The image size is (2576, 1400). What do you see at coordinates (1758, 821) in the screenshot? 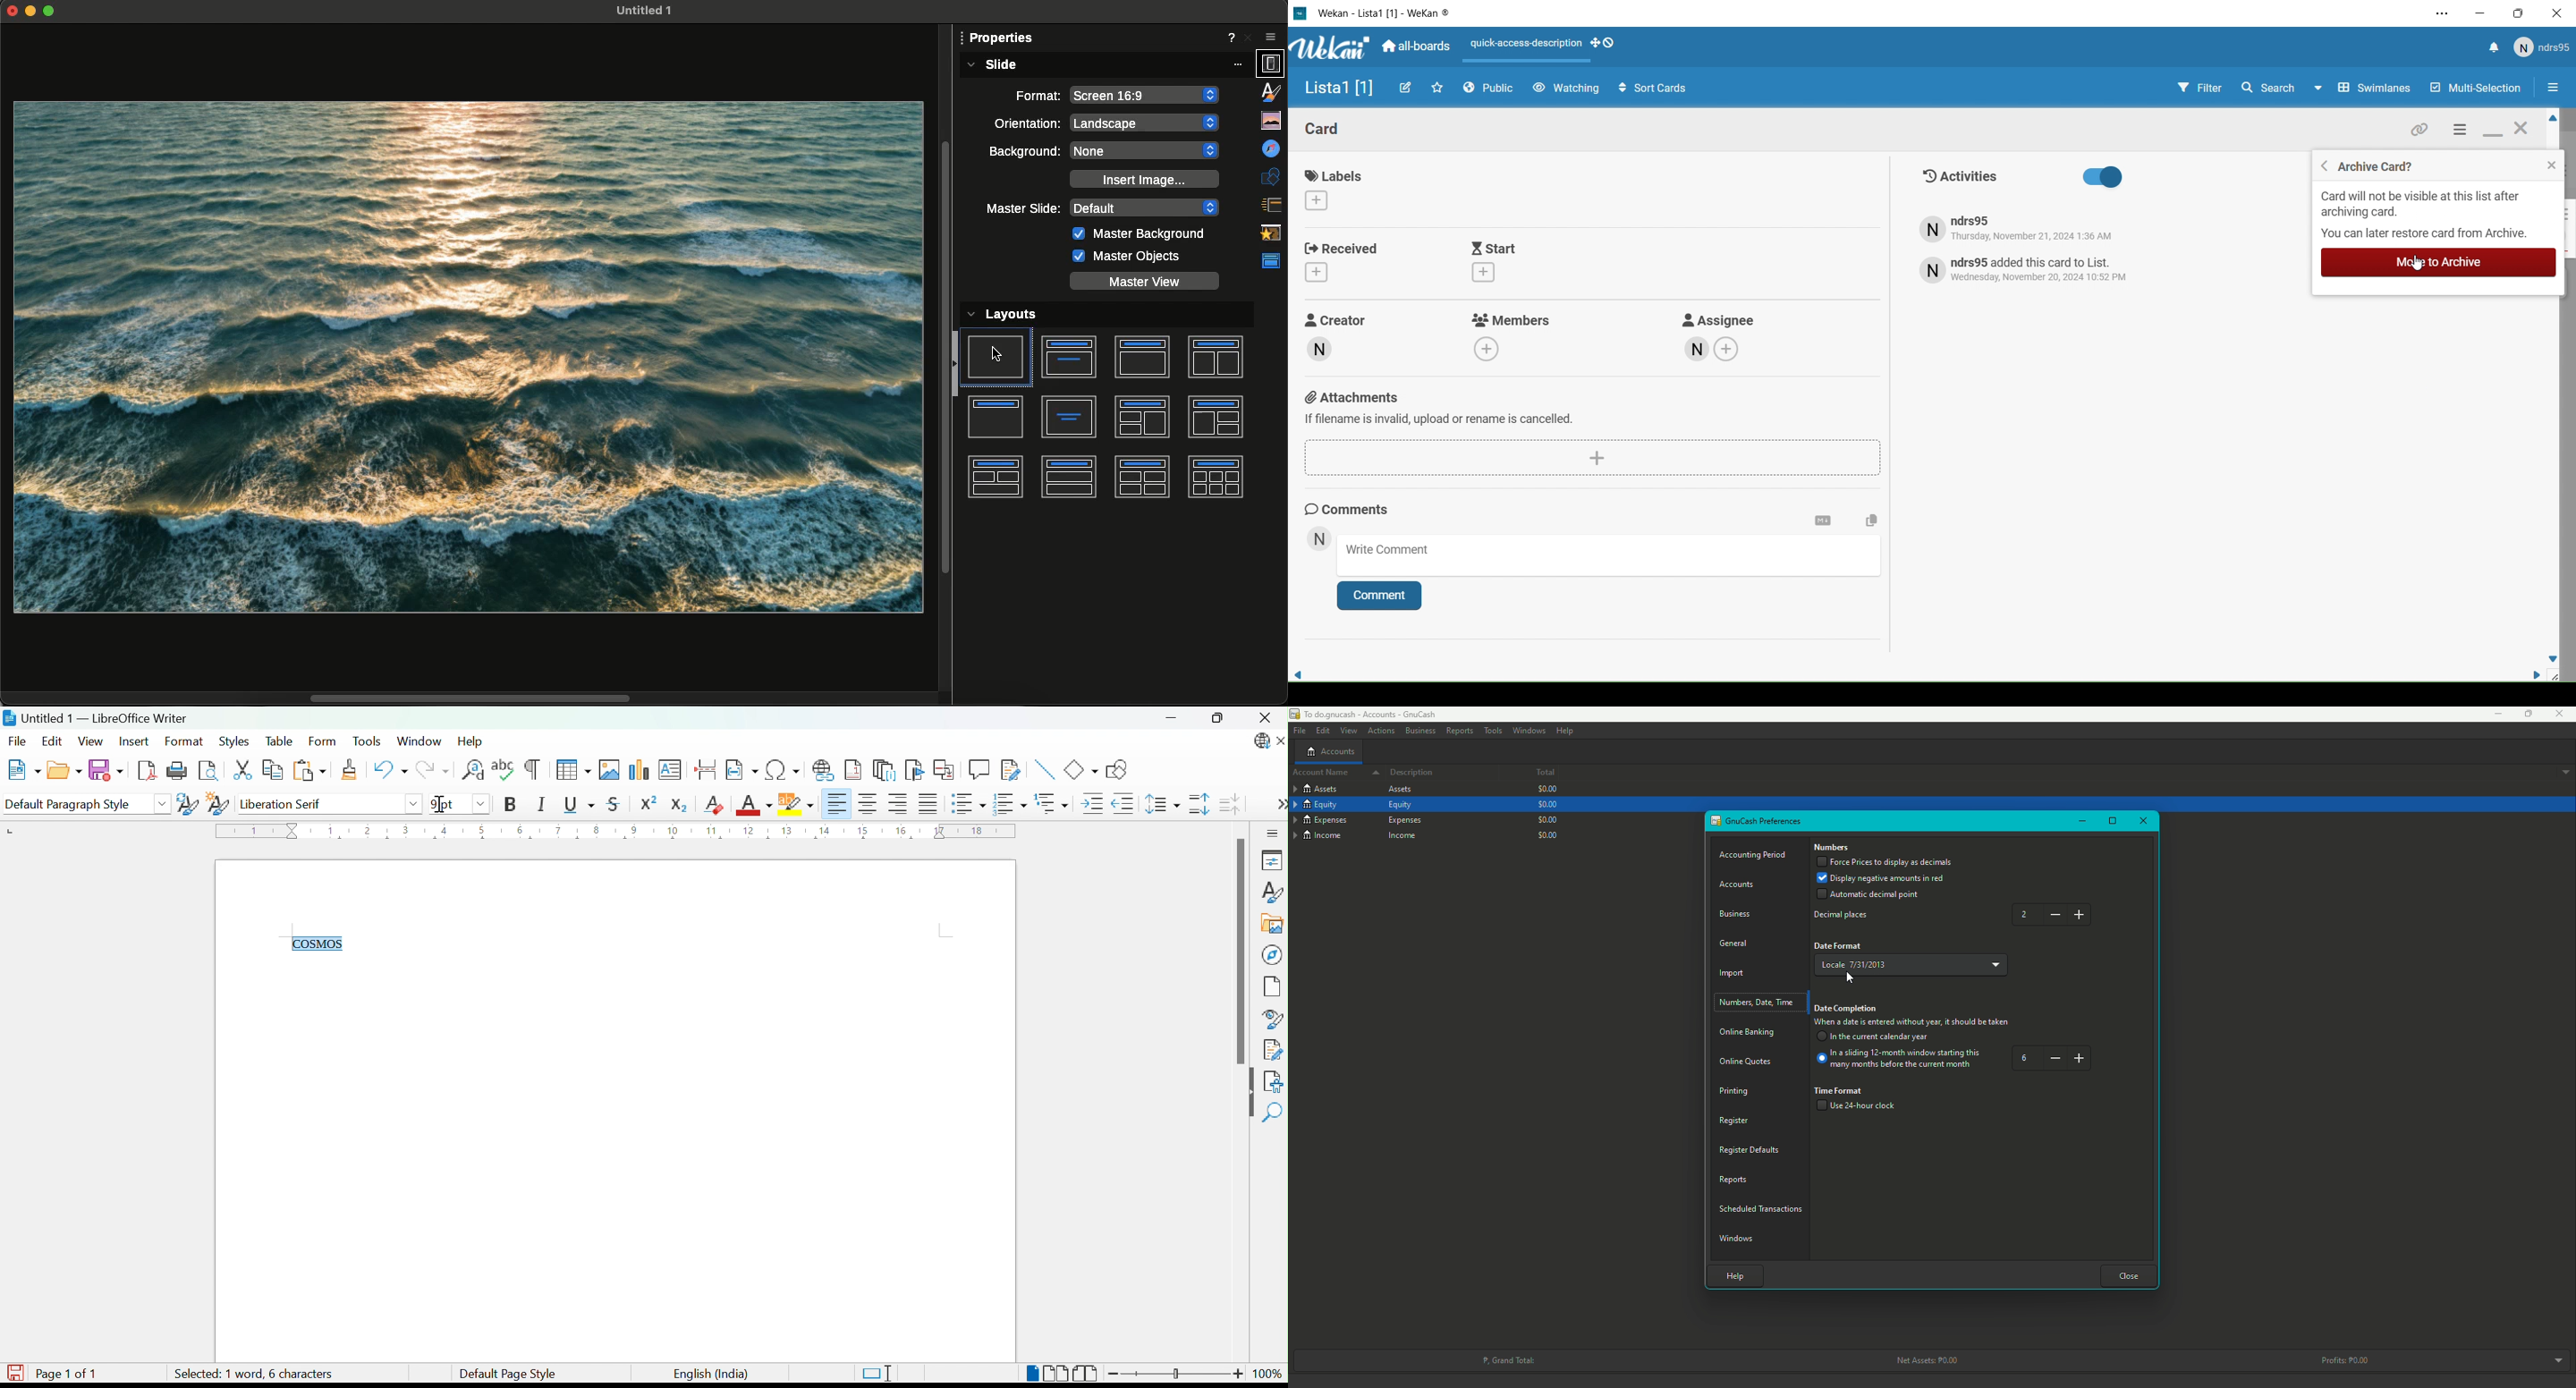
I see `Preferences` at bounding box center [1758, 821].